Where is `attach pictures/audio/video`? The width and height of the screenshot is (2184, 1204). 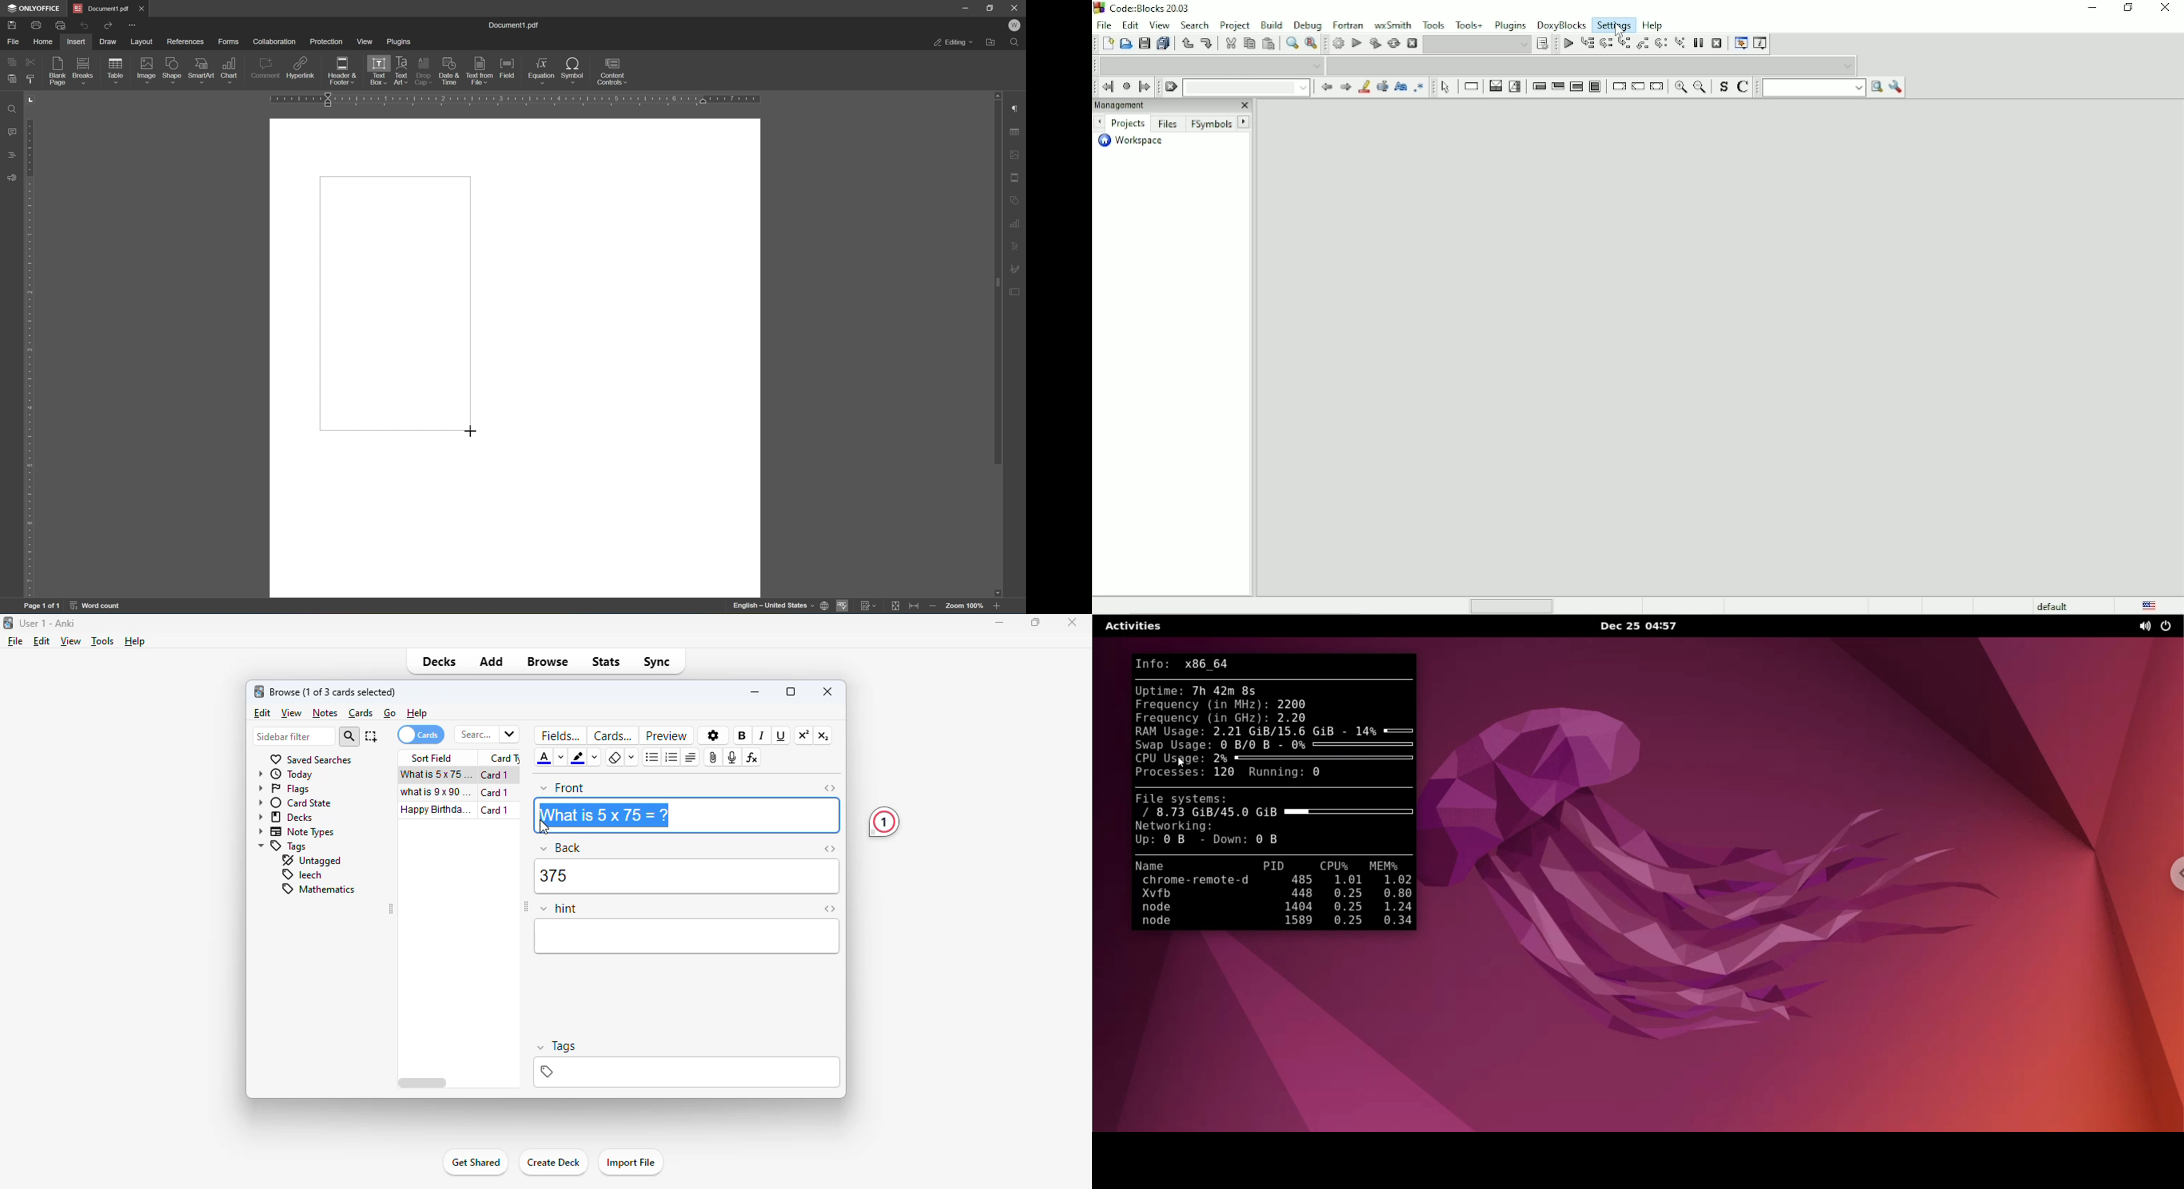
attach pictures/audio/video is located at coordinates (715, 758).